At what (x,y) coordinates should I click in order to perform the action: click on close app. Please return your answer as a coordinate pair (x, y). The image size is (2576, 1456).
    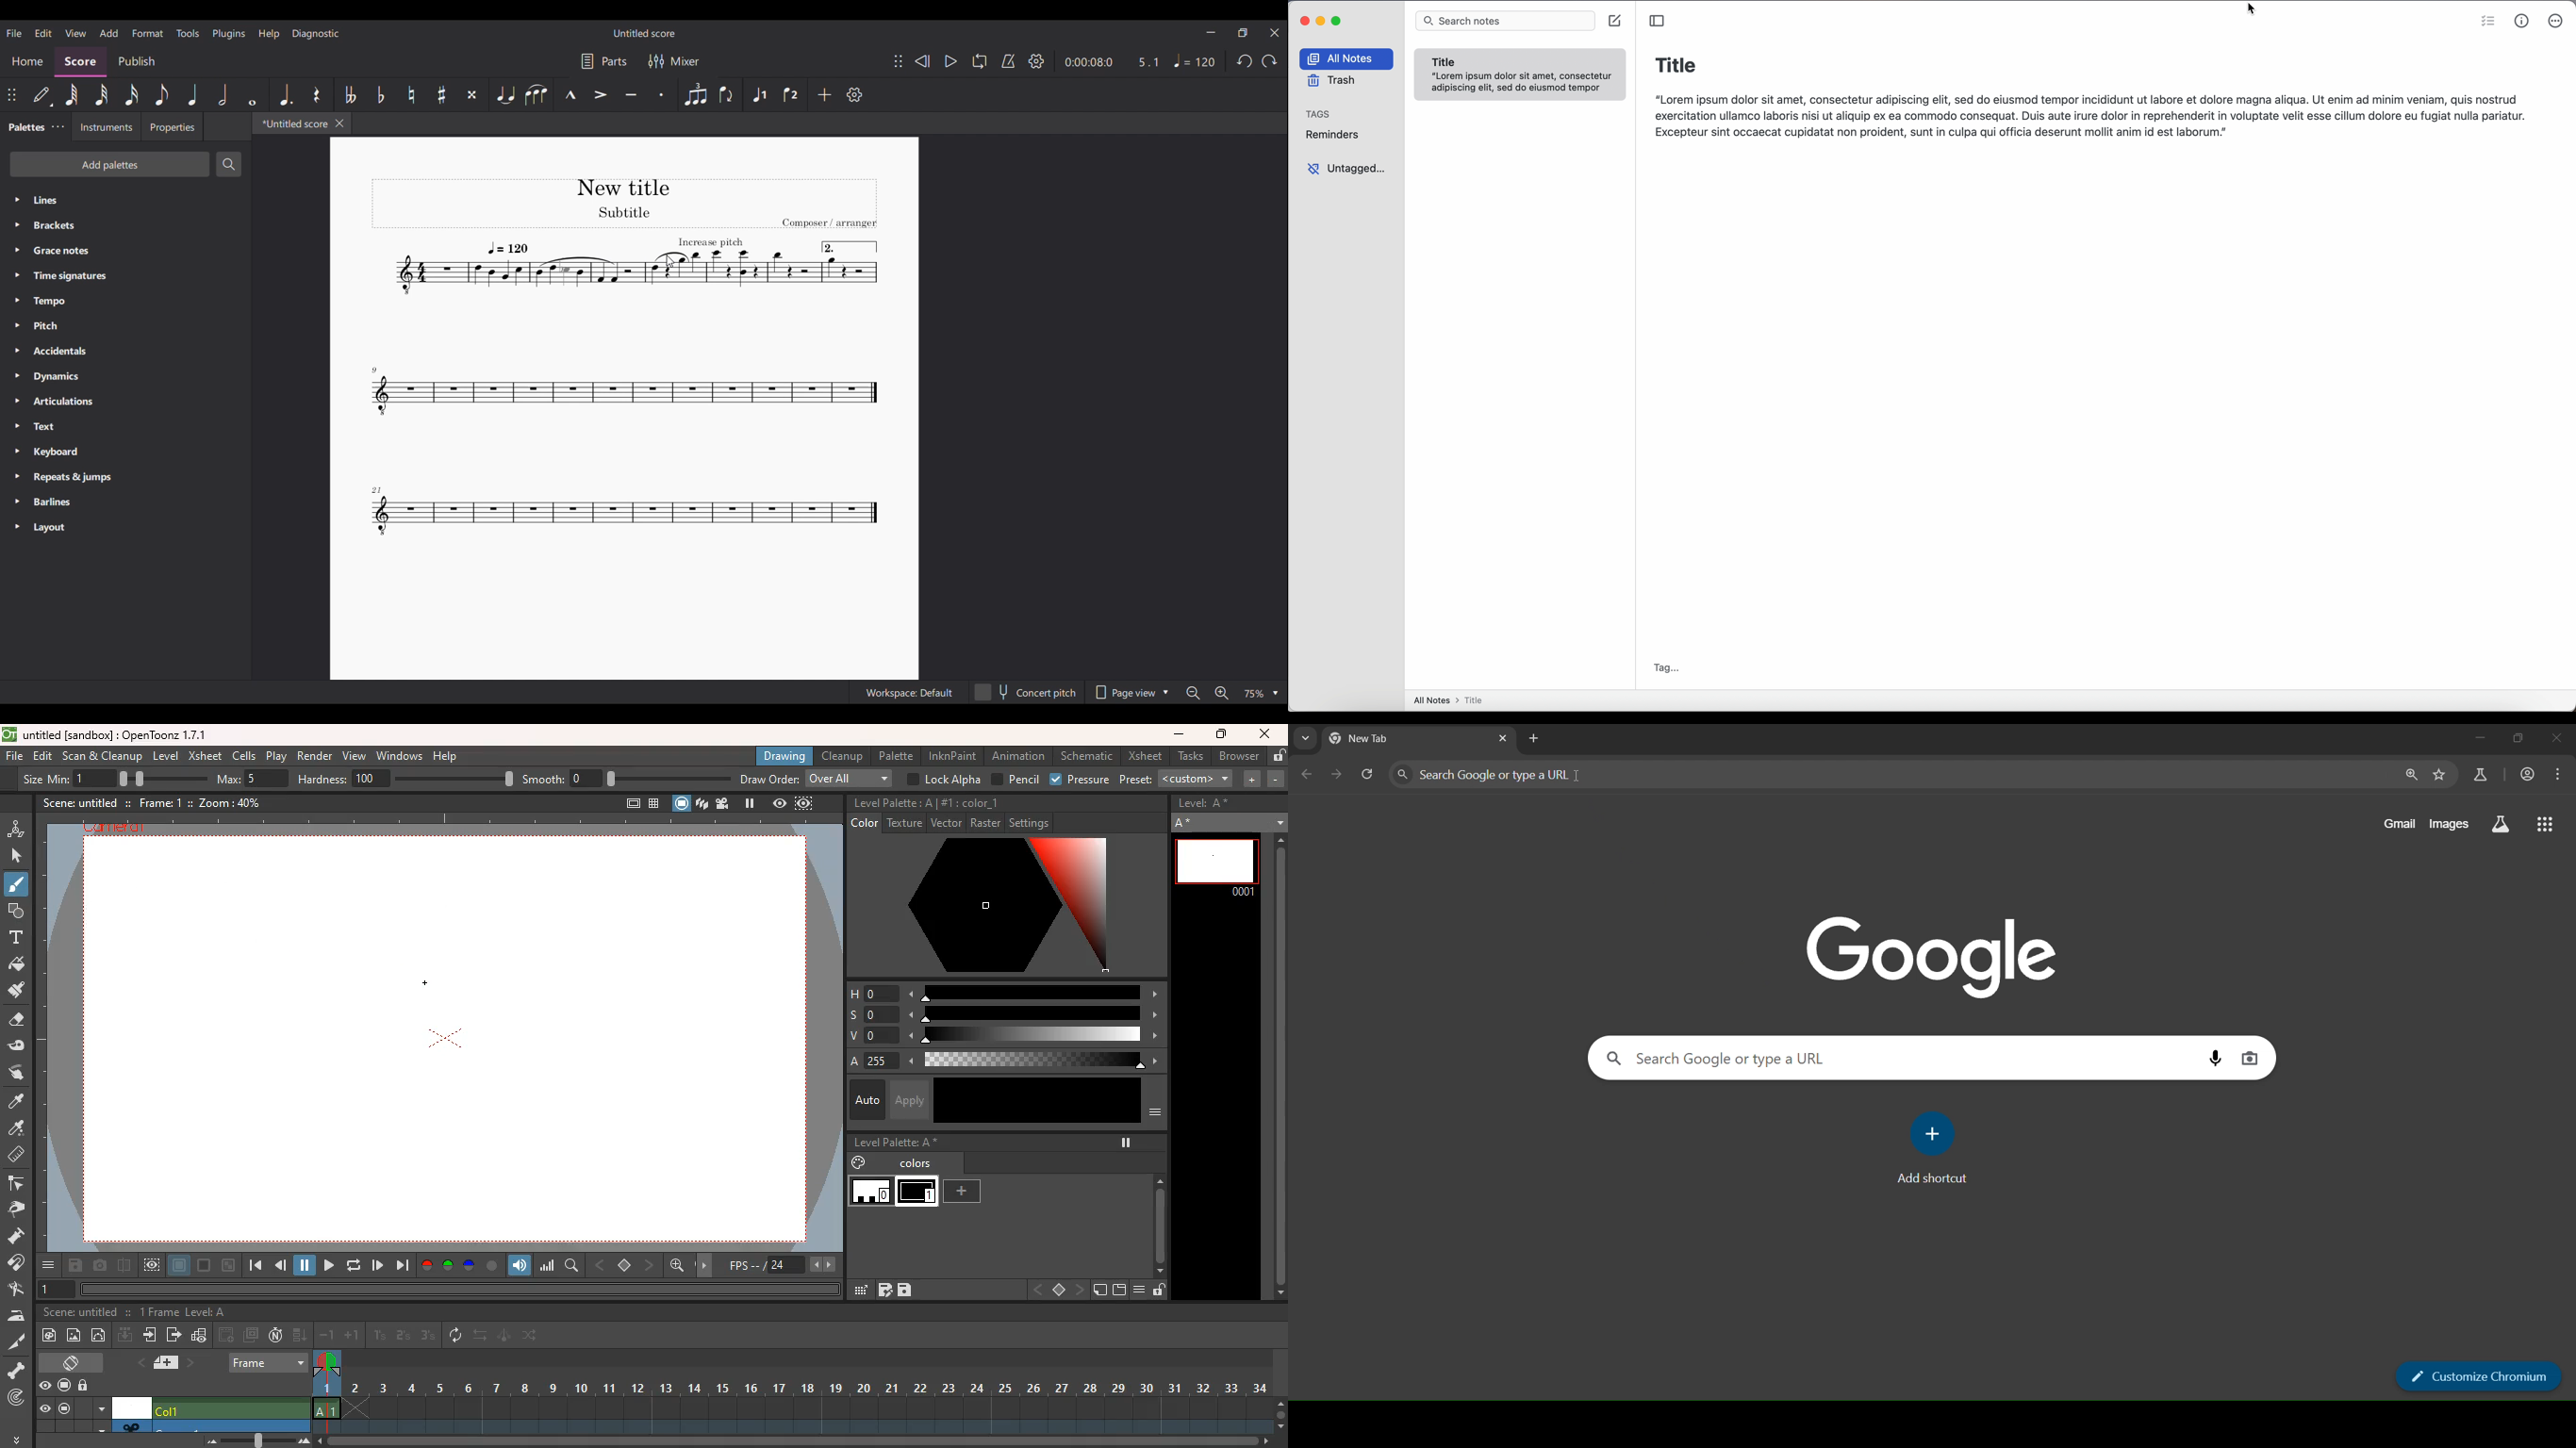
    Looking at the image, I should click on (1303, 19).